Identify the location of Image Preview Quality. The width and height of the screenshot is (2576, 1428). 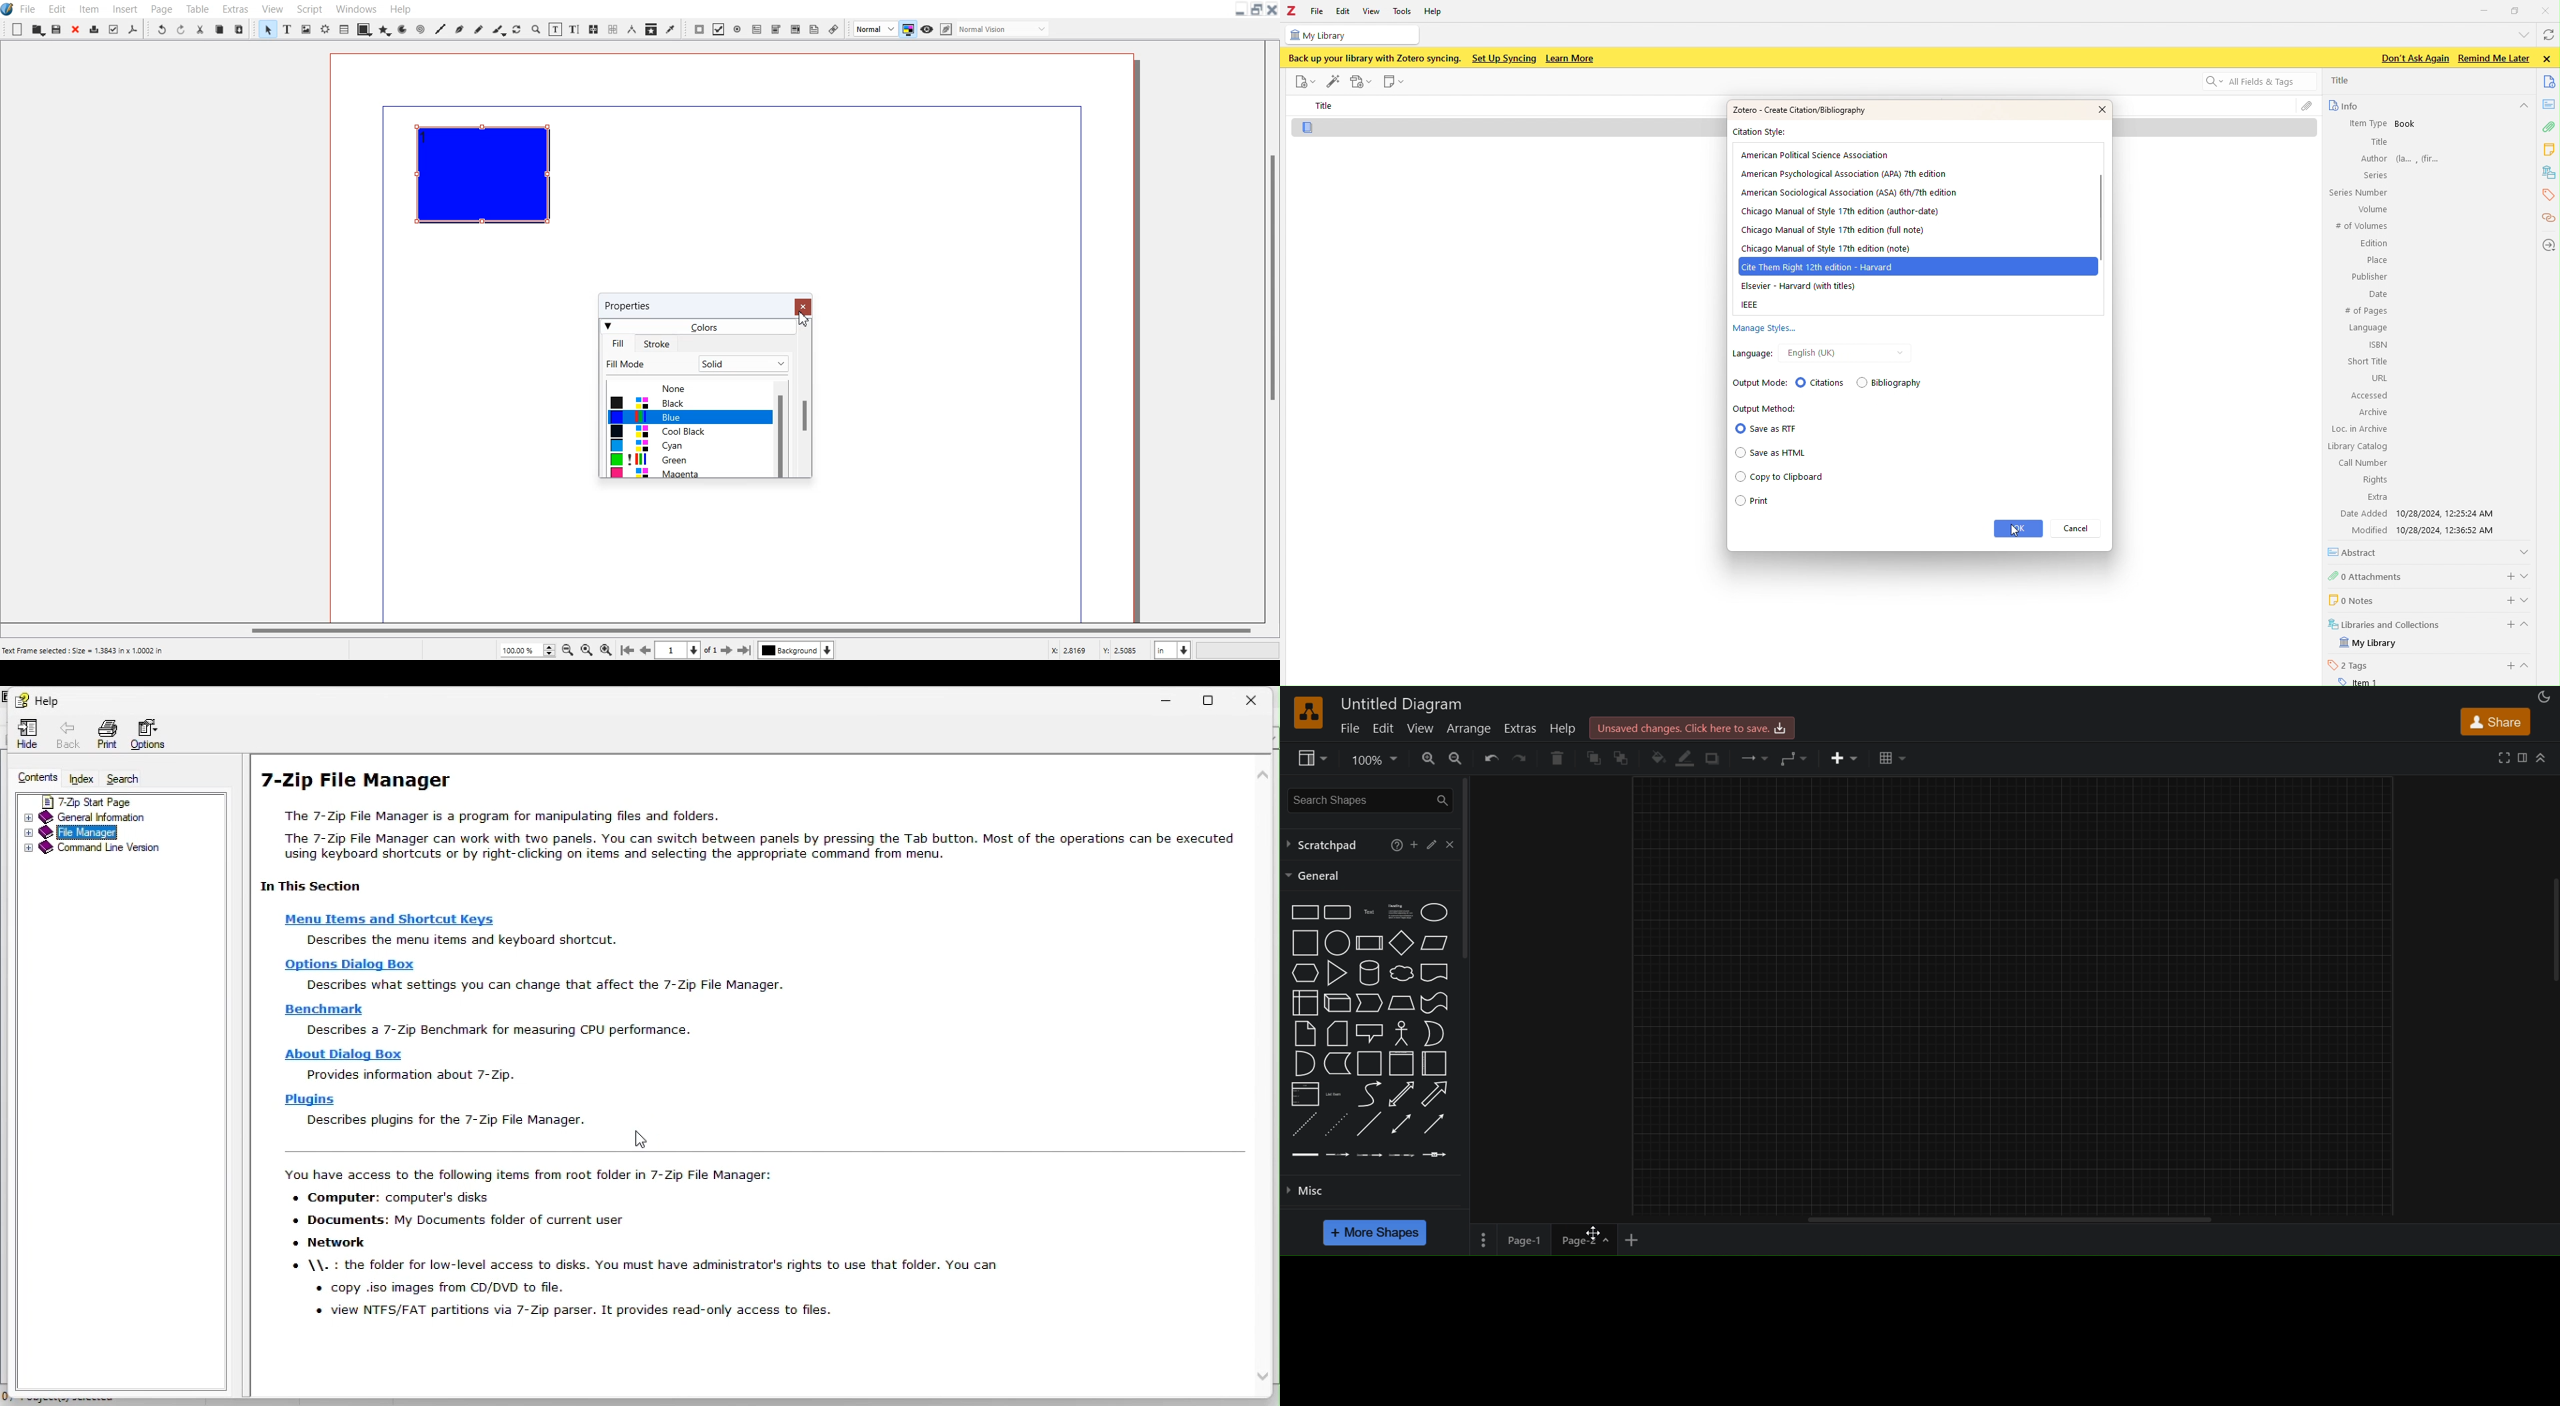
(875, 28).